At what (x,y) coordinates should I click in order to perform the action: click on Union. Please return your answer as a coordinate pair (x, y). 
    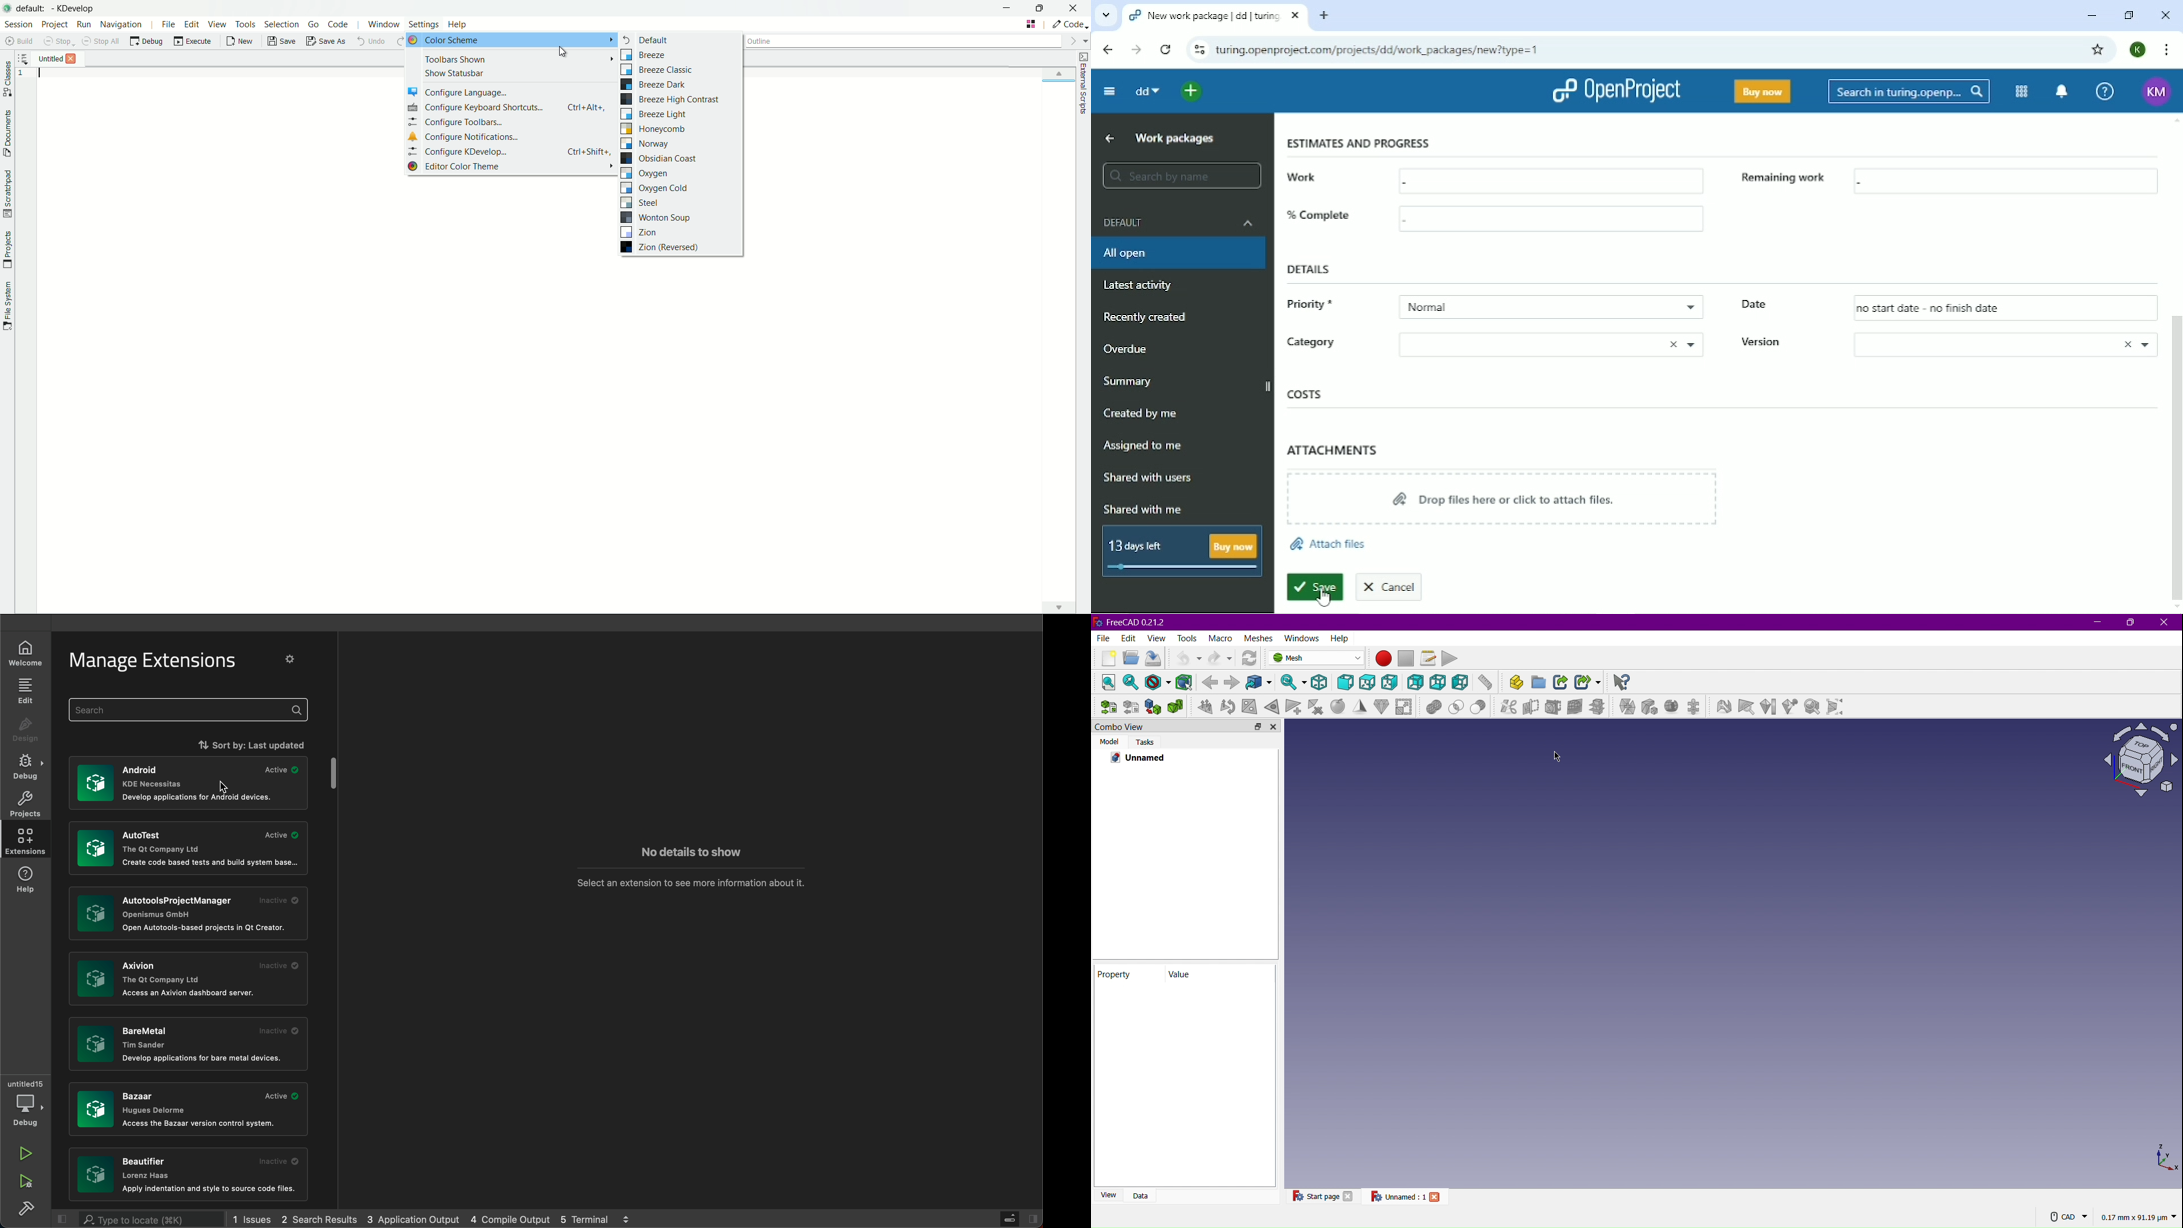
    Looking at the image, I should click on (1434, 706).